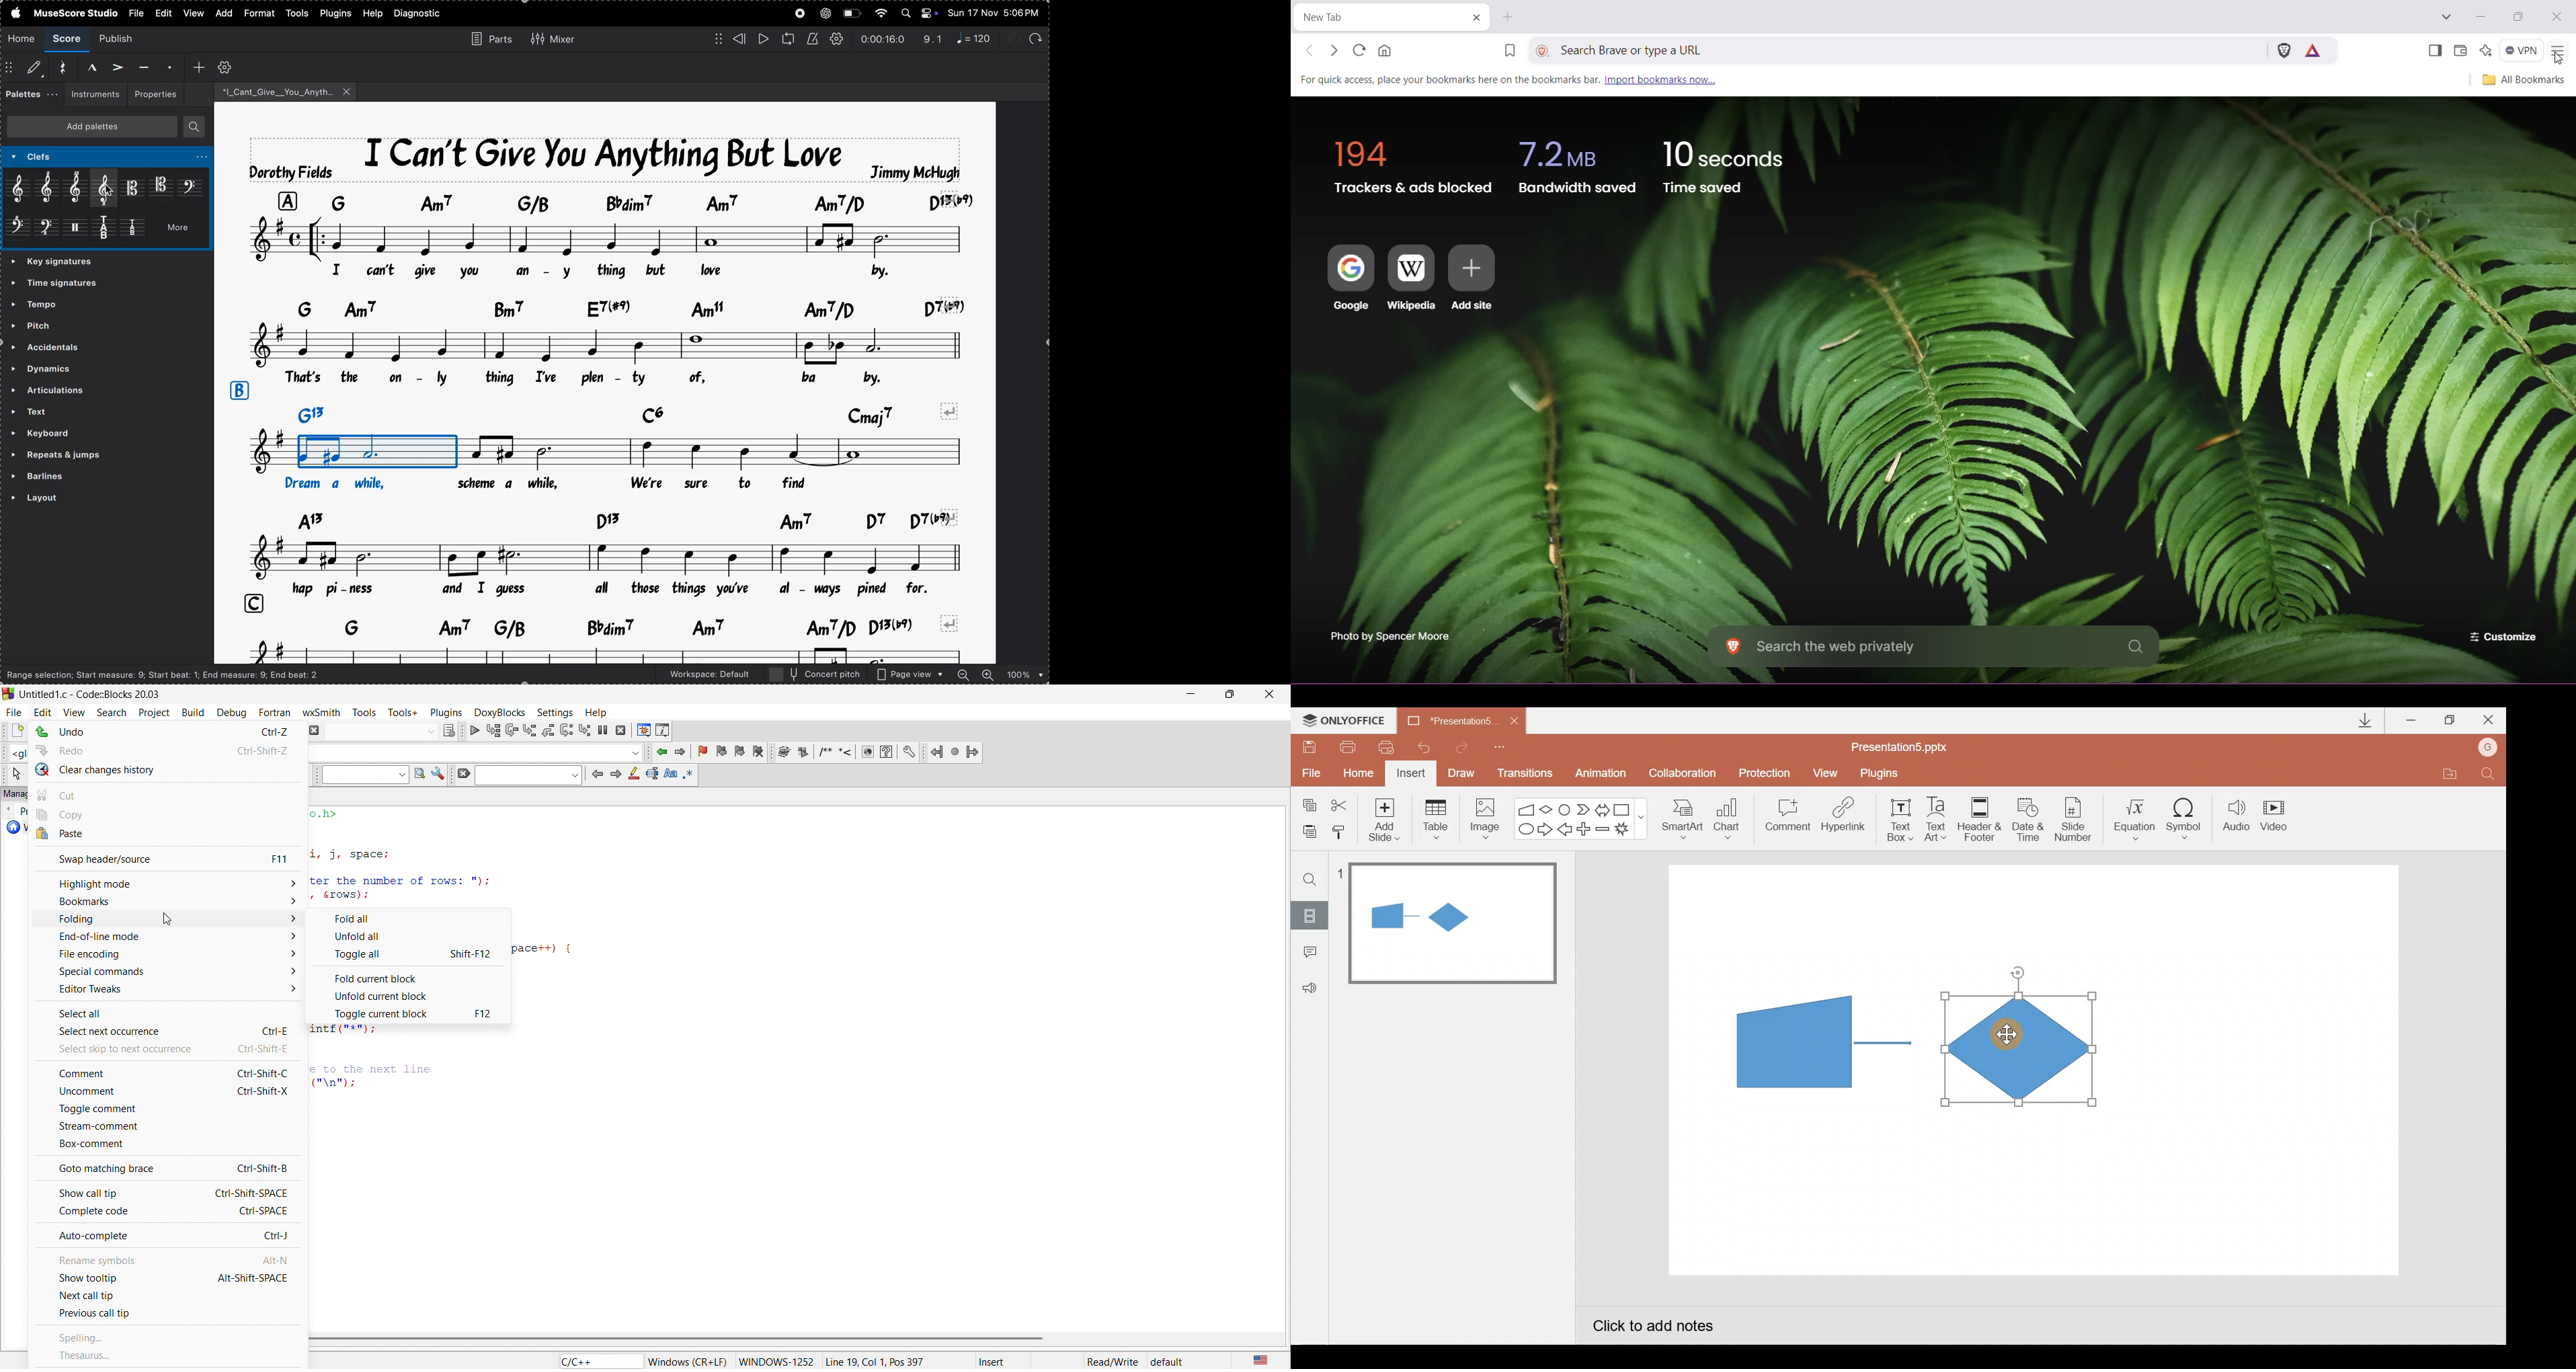  What do you see at coordinates (59, 67) in the screenshot?
I see `reset` at bounding box center [59, 67].